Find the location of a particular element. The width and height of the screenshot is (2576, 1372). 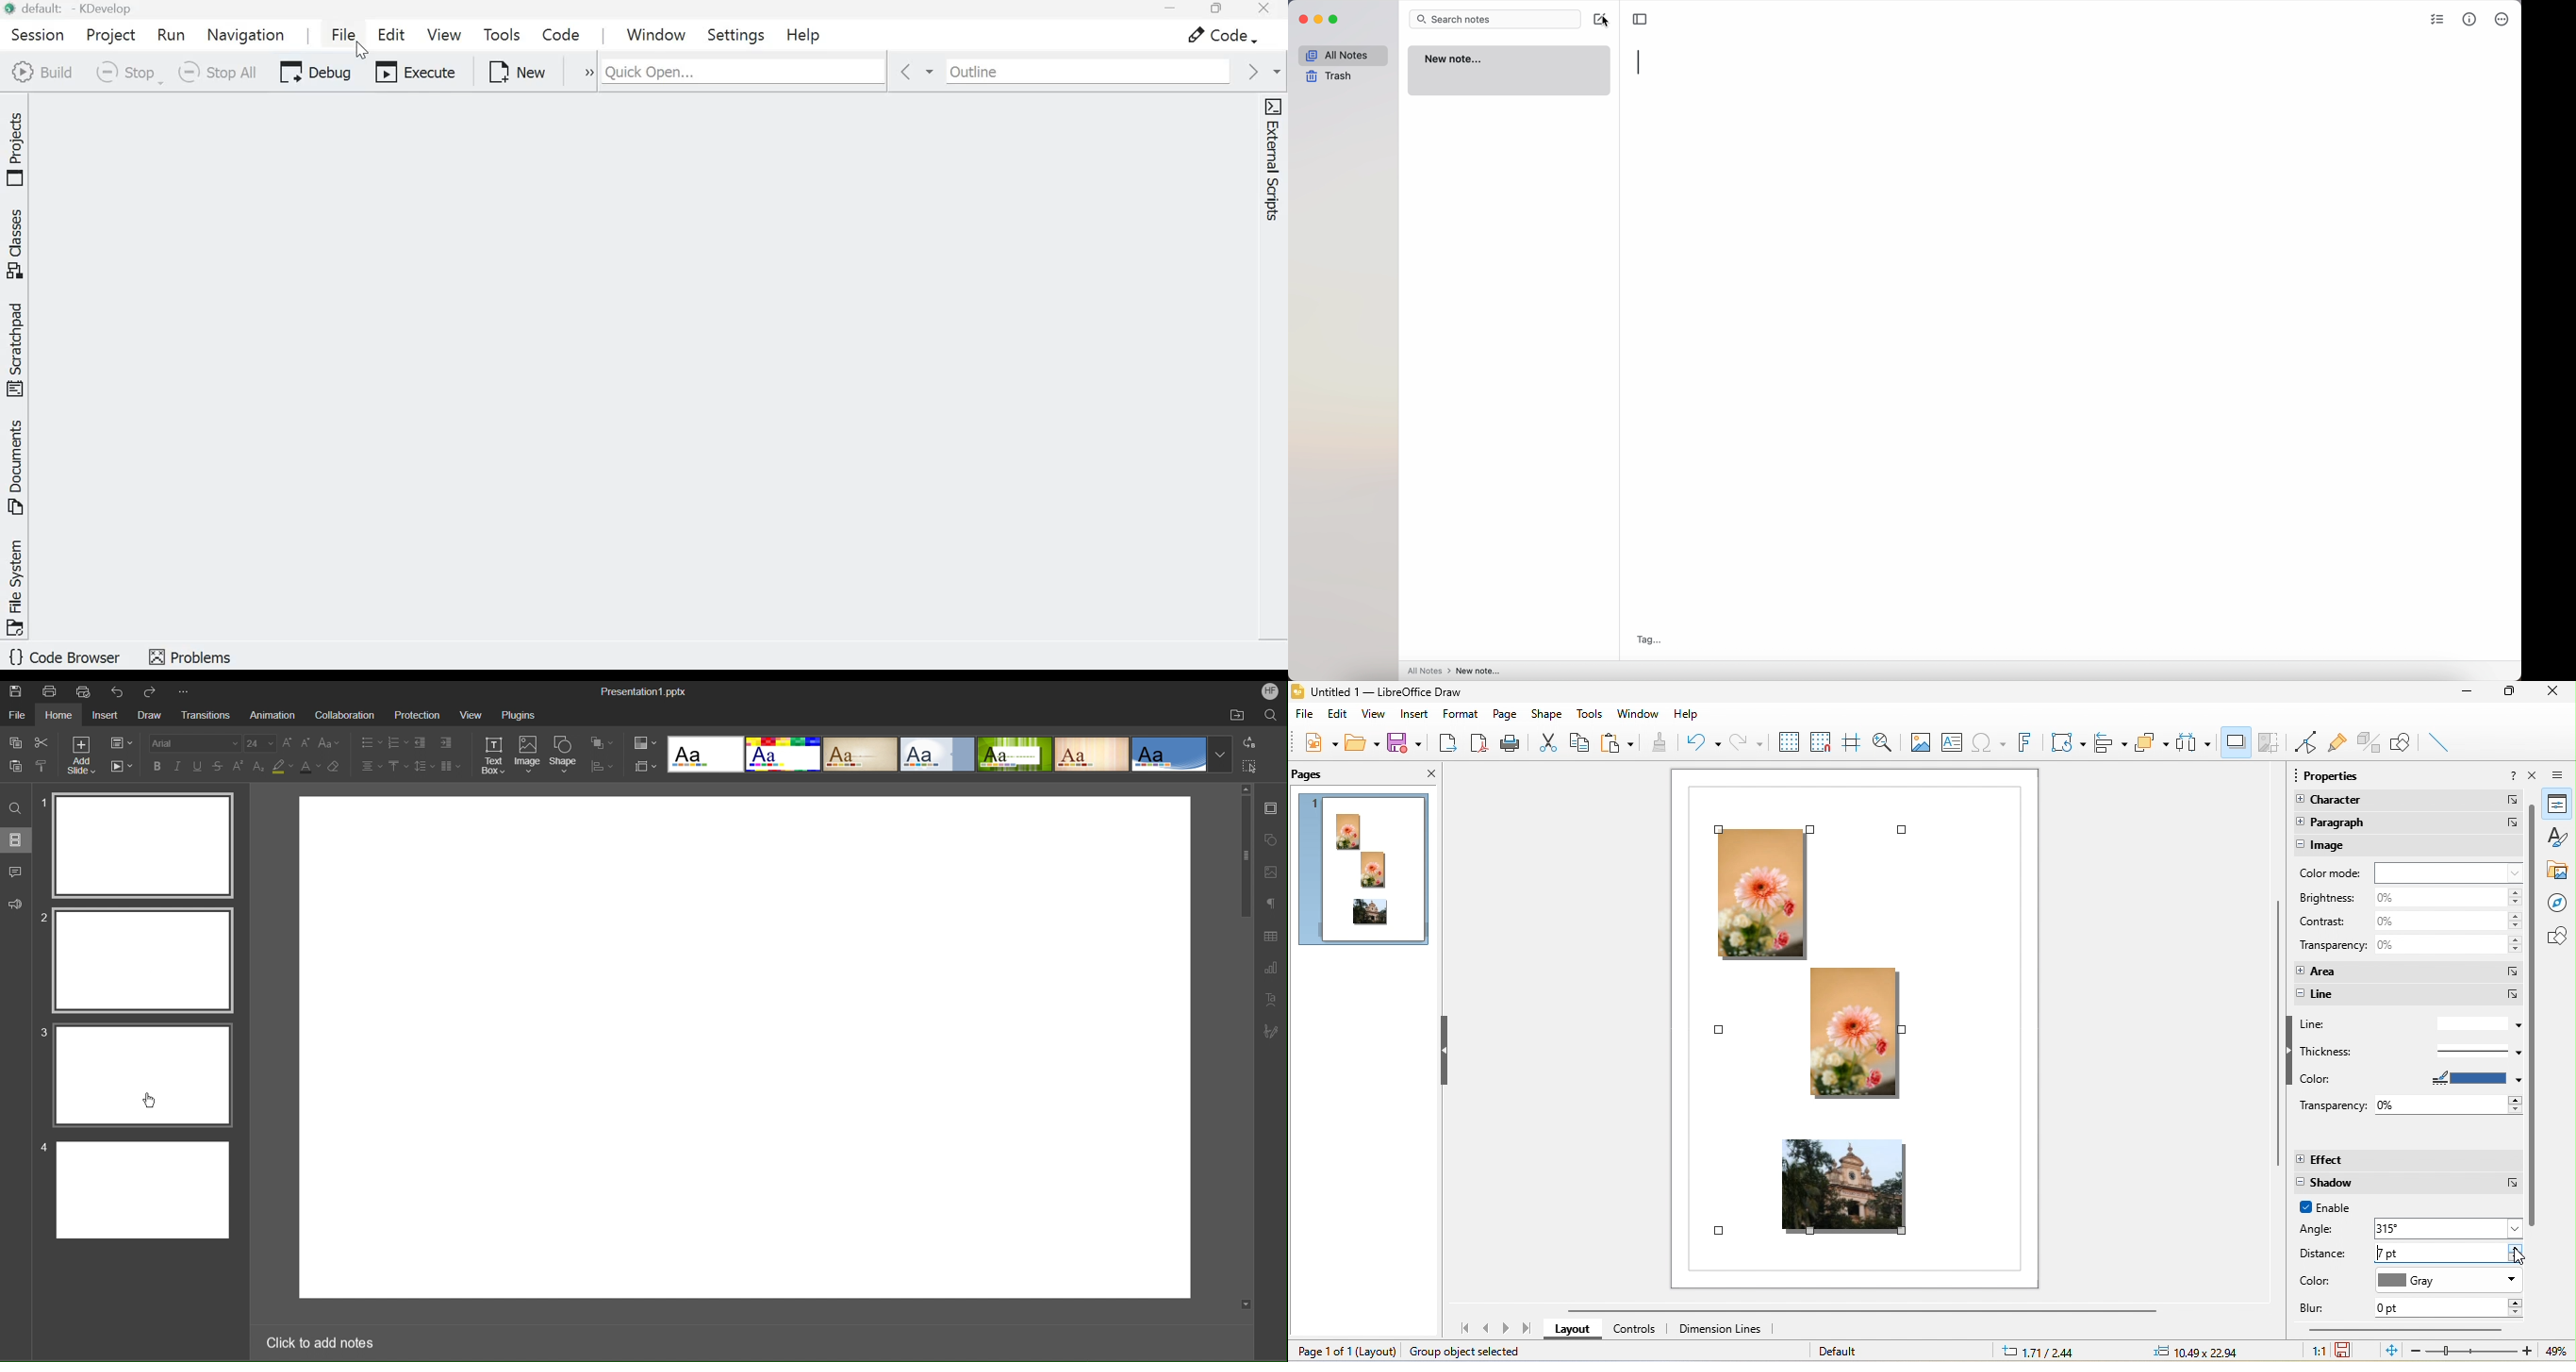

fit to current window is located at coordinates (2388, 1351).